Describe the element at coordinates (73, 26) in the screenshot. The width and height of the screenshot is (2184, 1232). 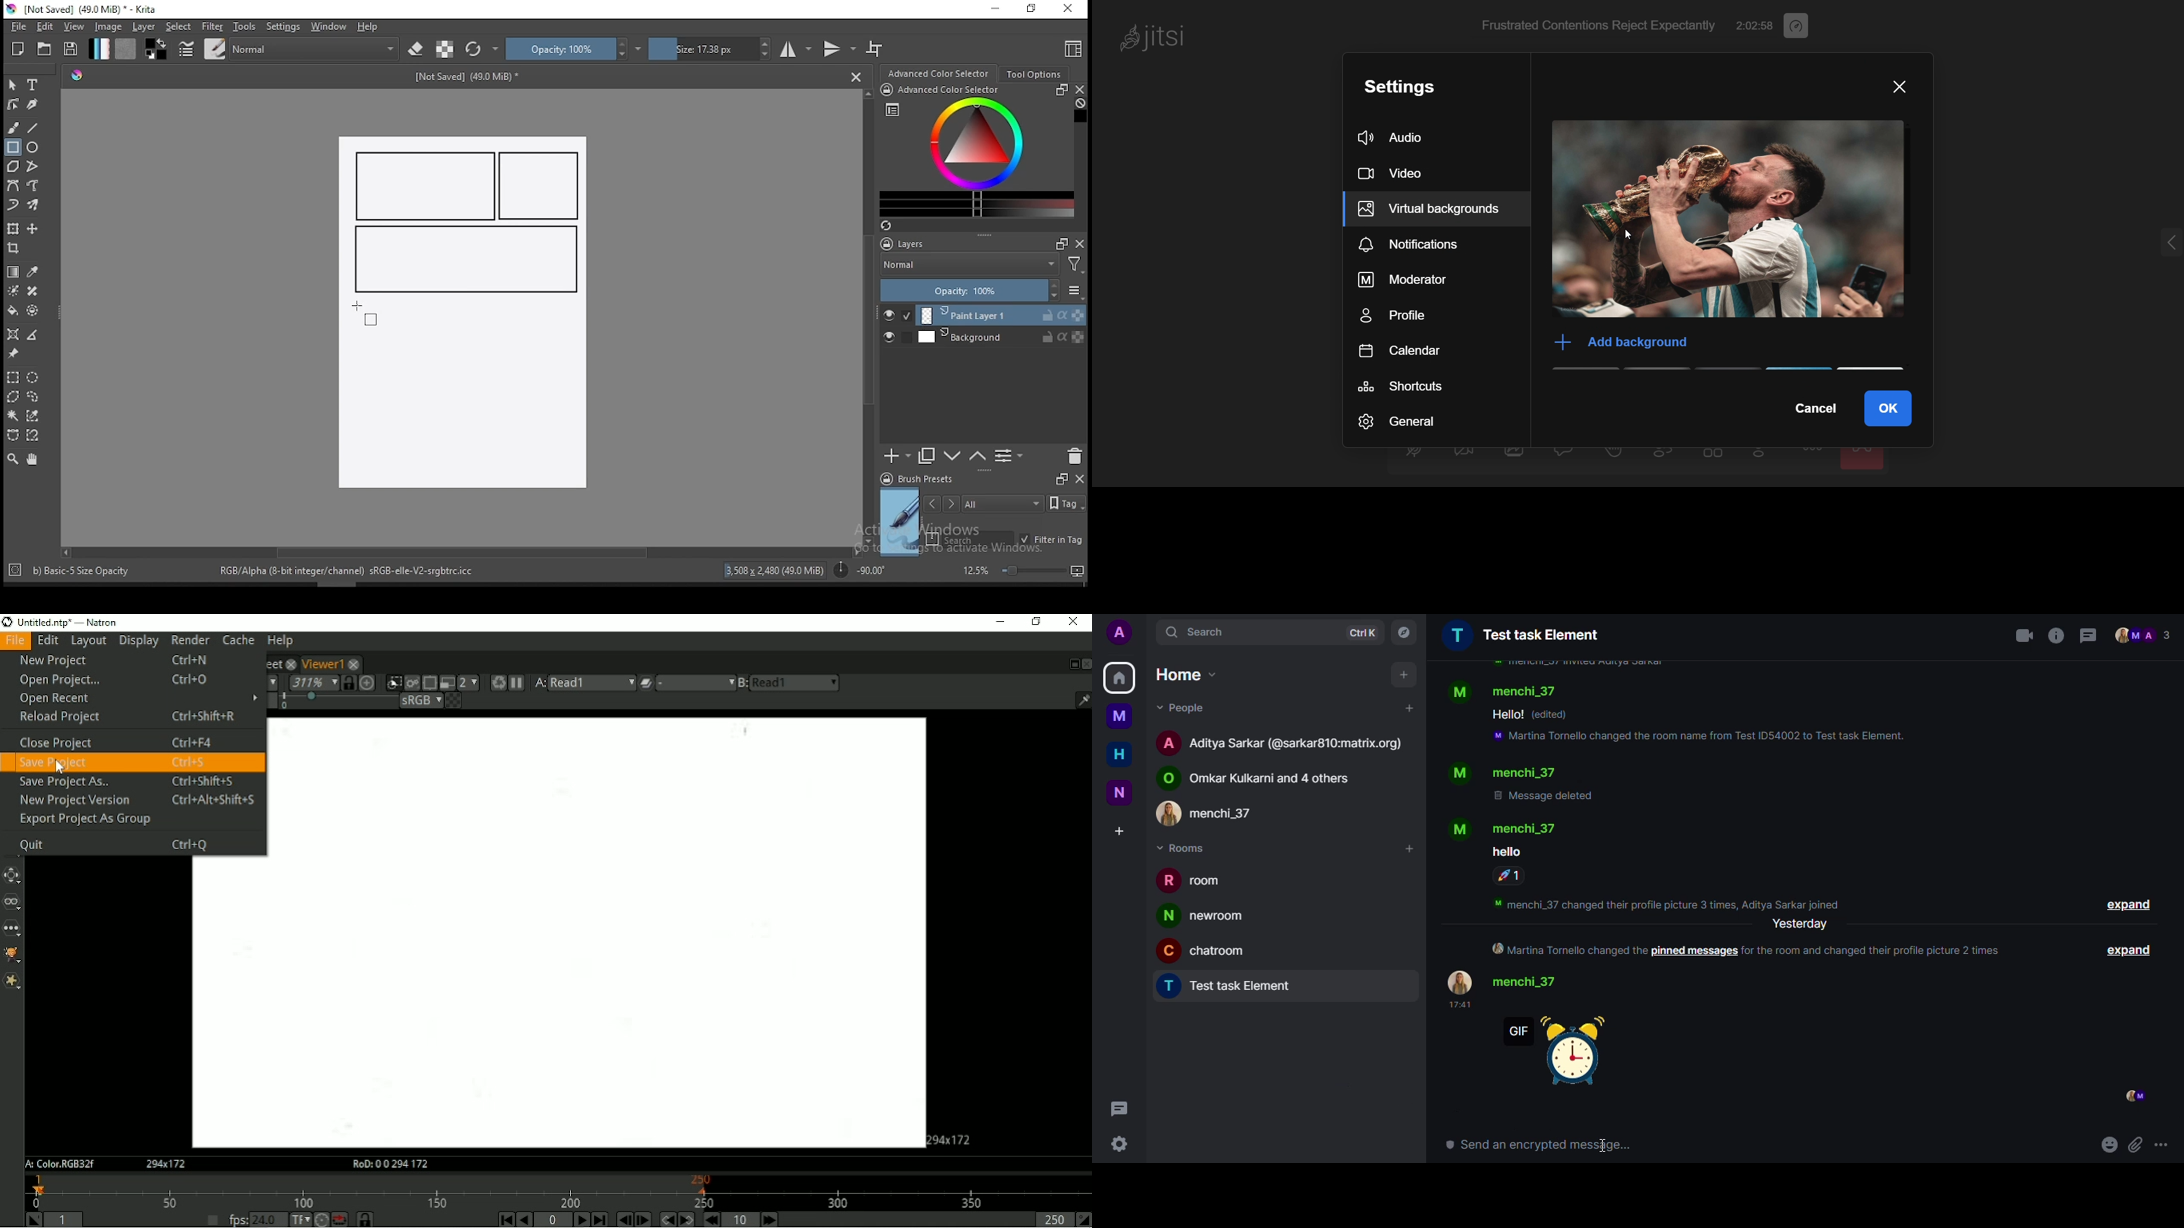
I see `view` at that location.